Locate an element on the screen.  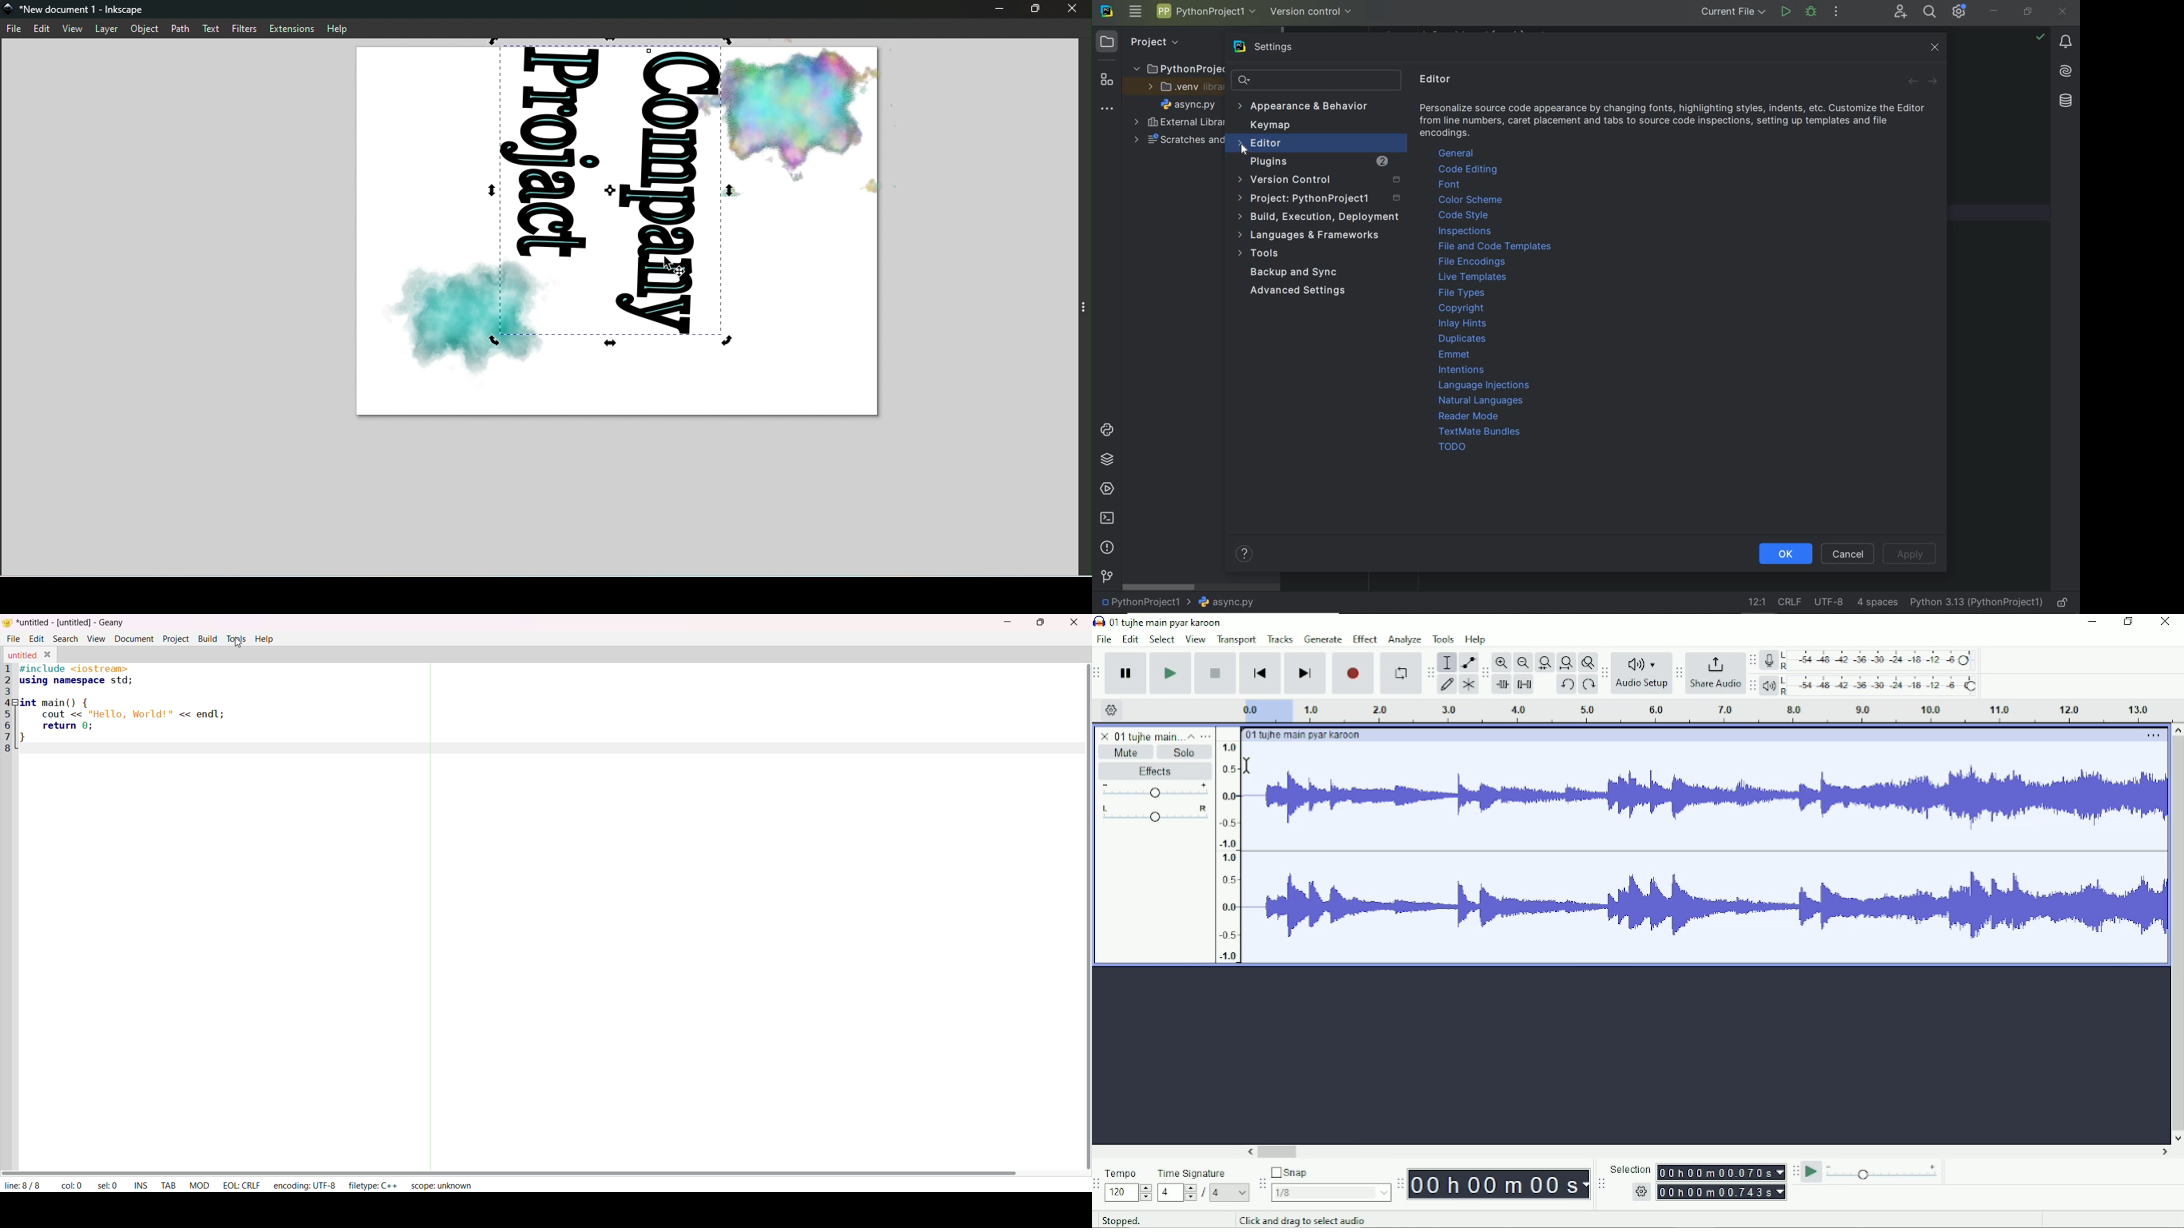
Transport is located at coordinates (1237, 640).